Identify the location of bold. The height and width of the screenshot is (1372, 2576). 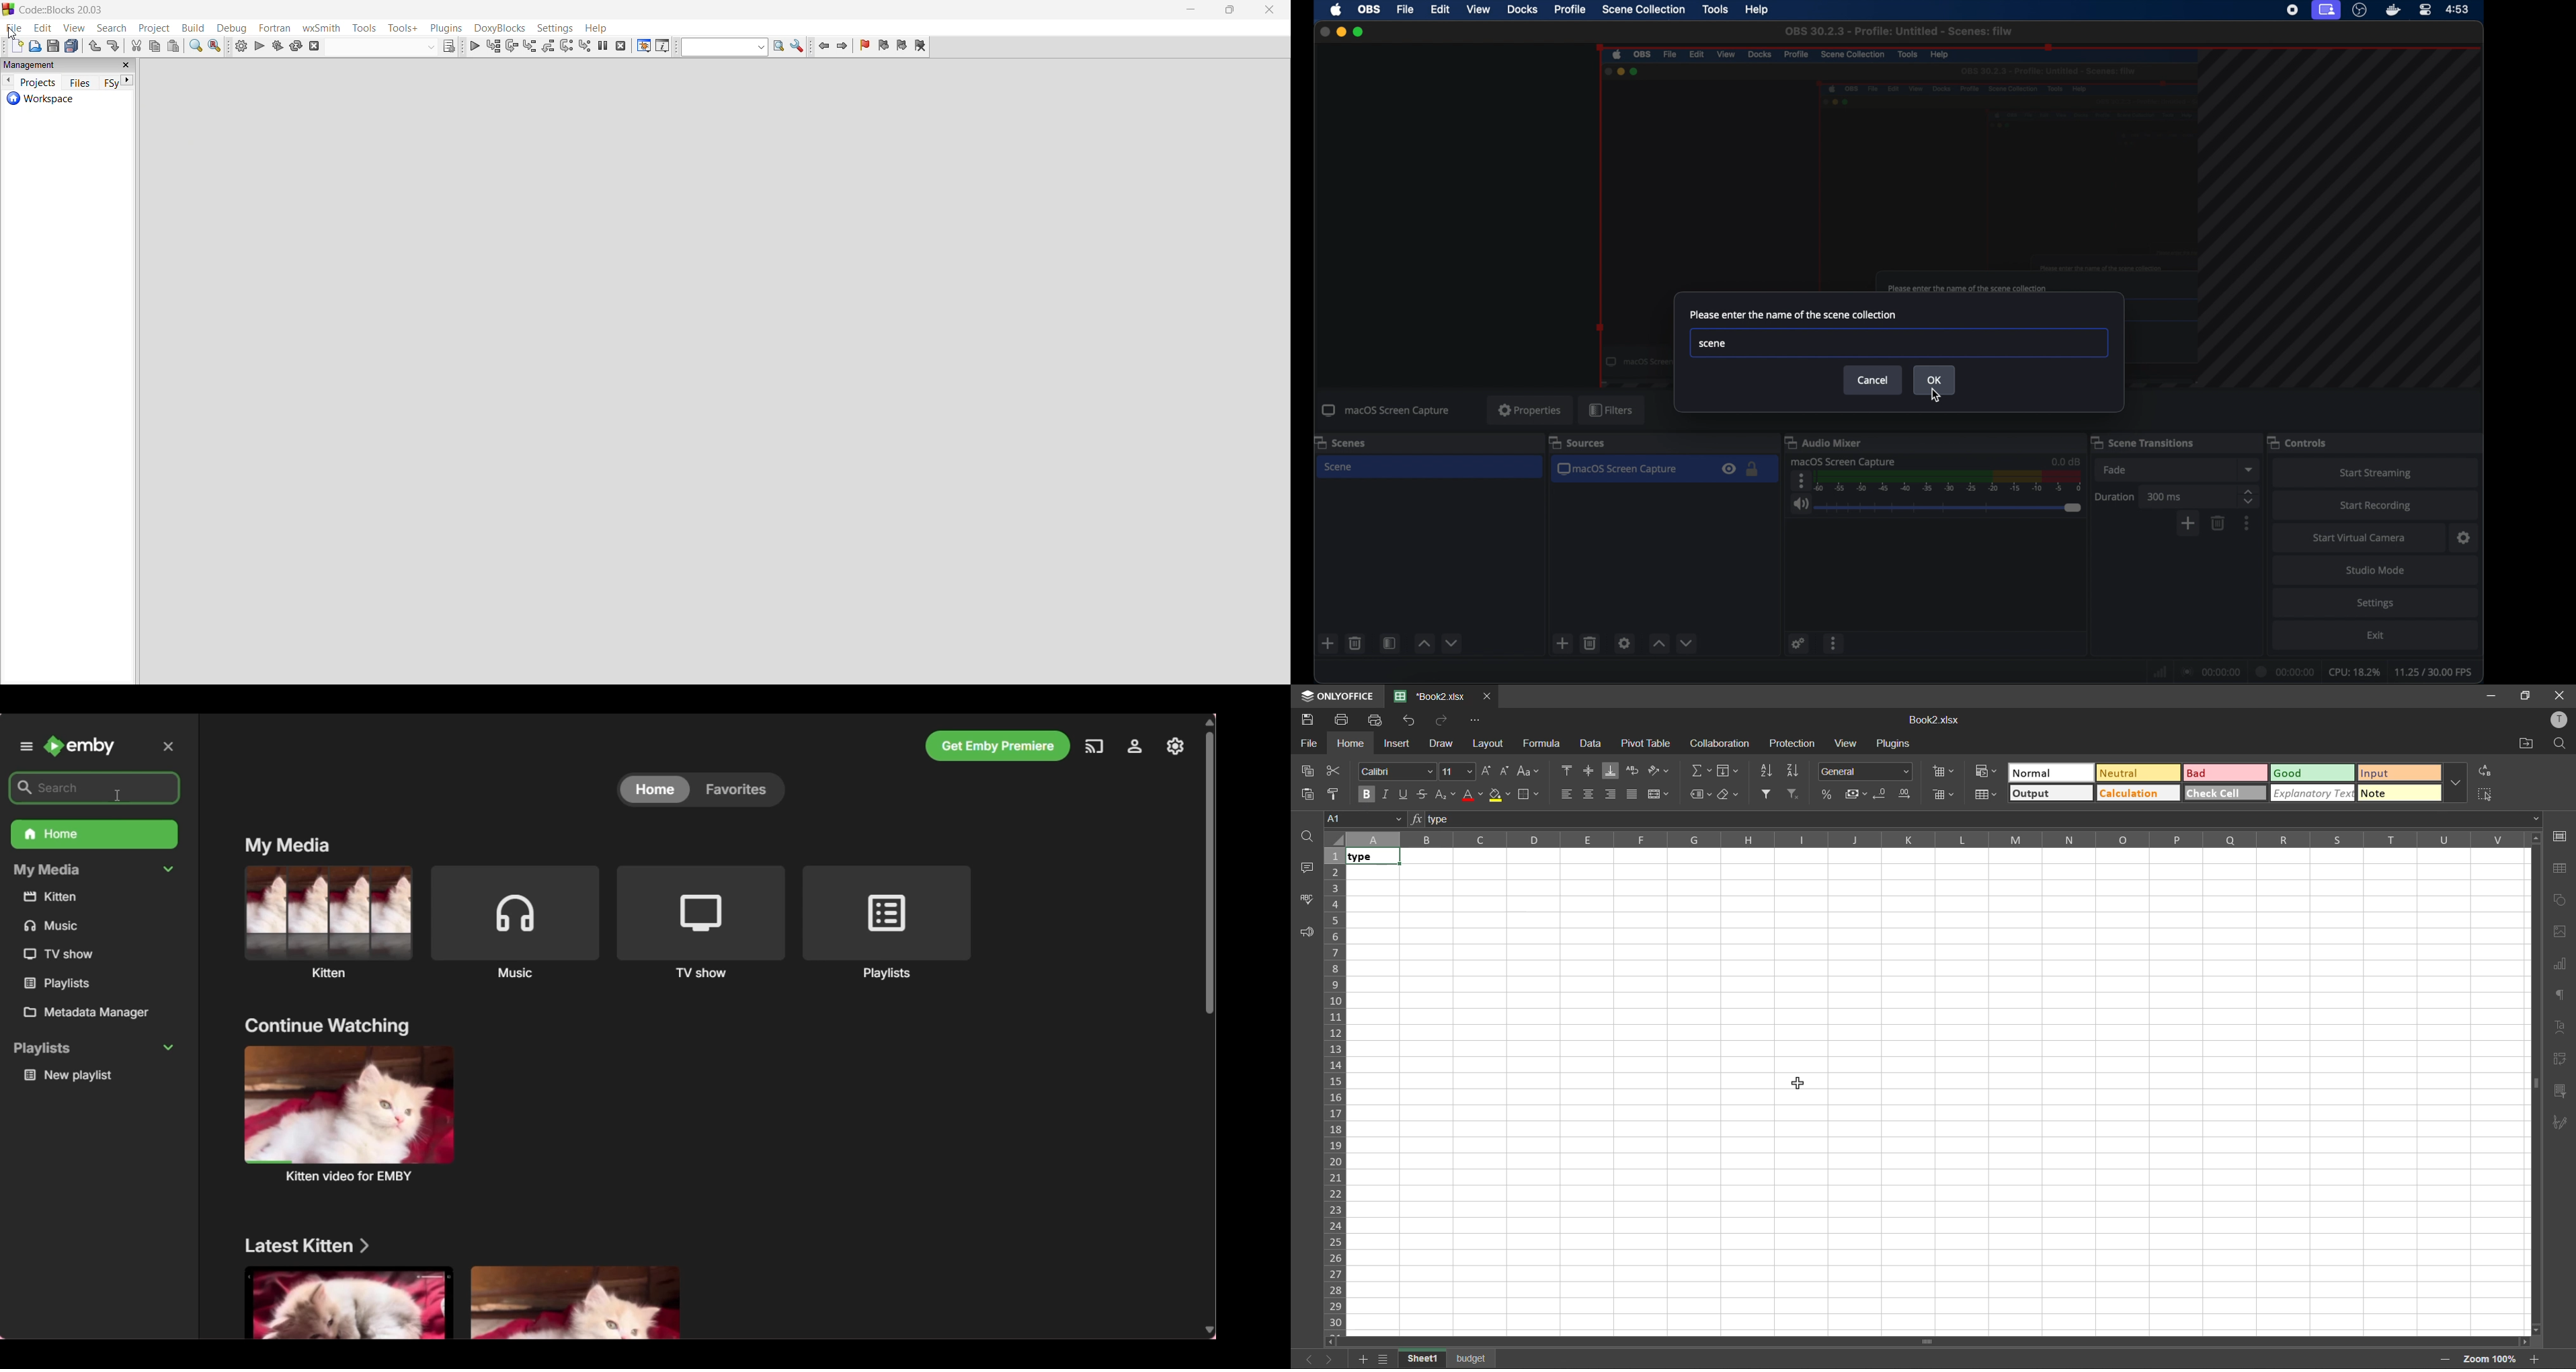
(1366, 797).